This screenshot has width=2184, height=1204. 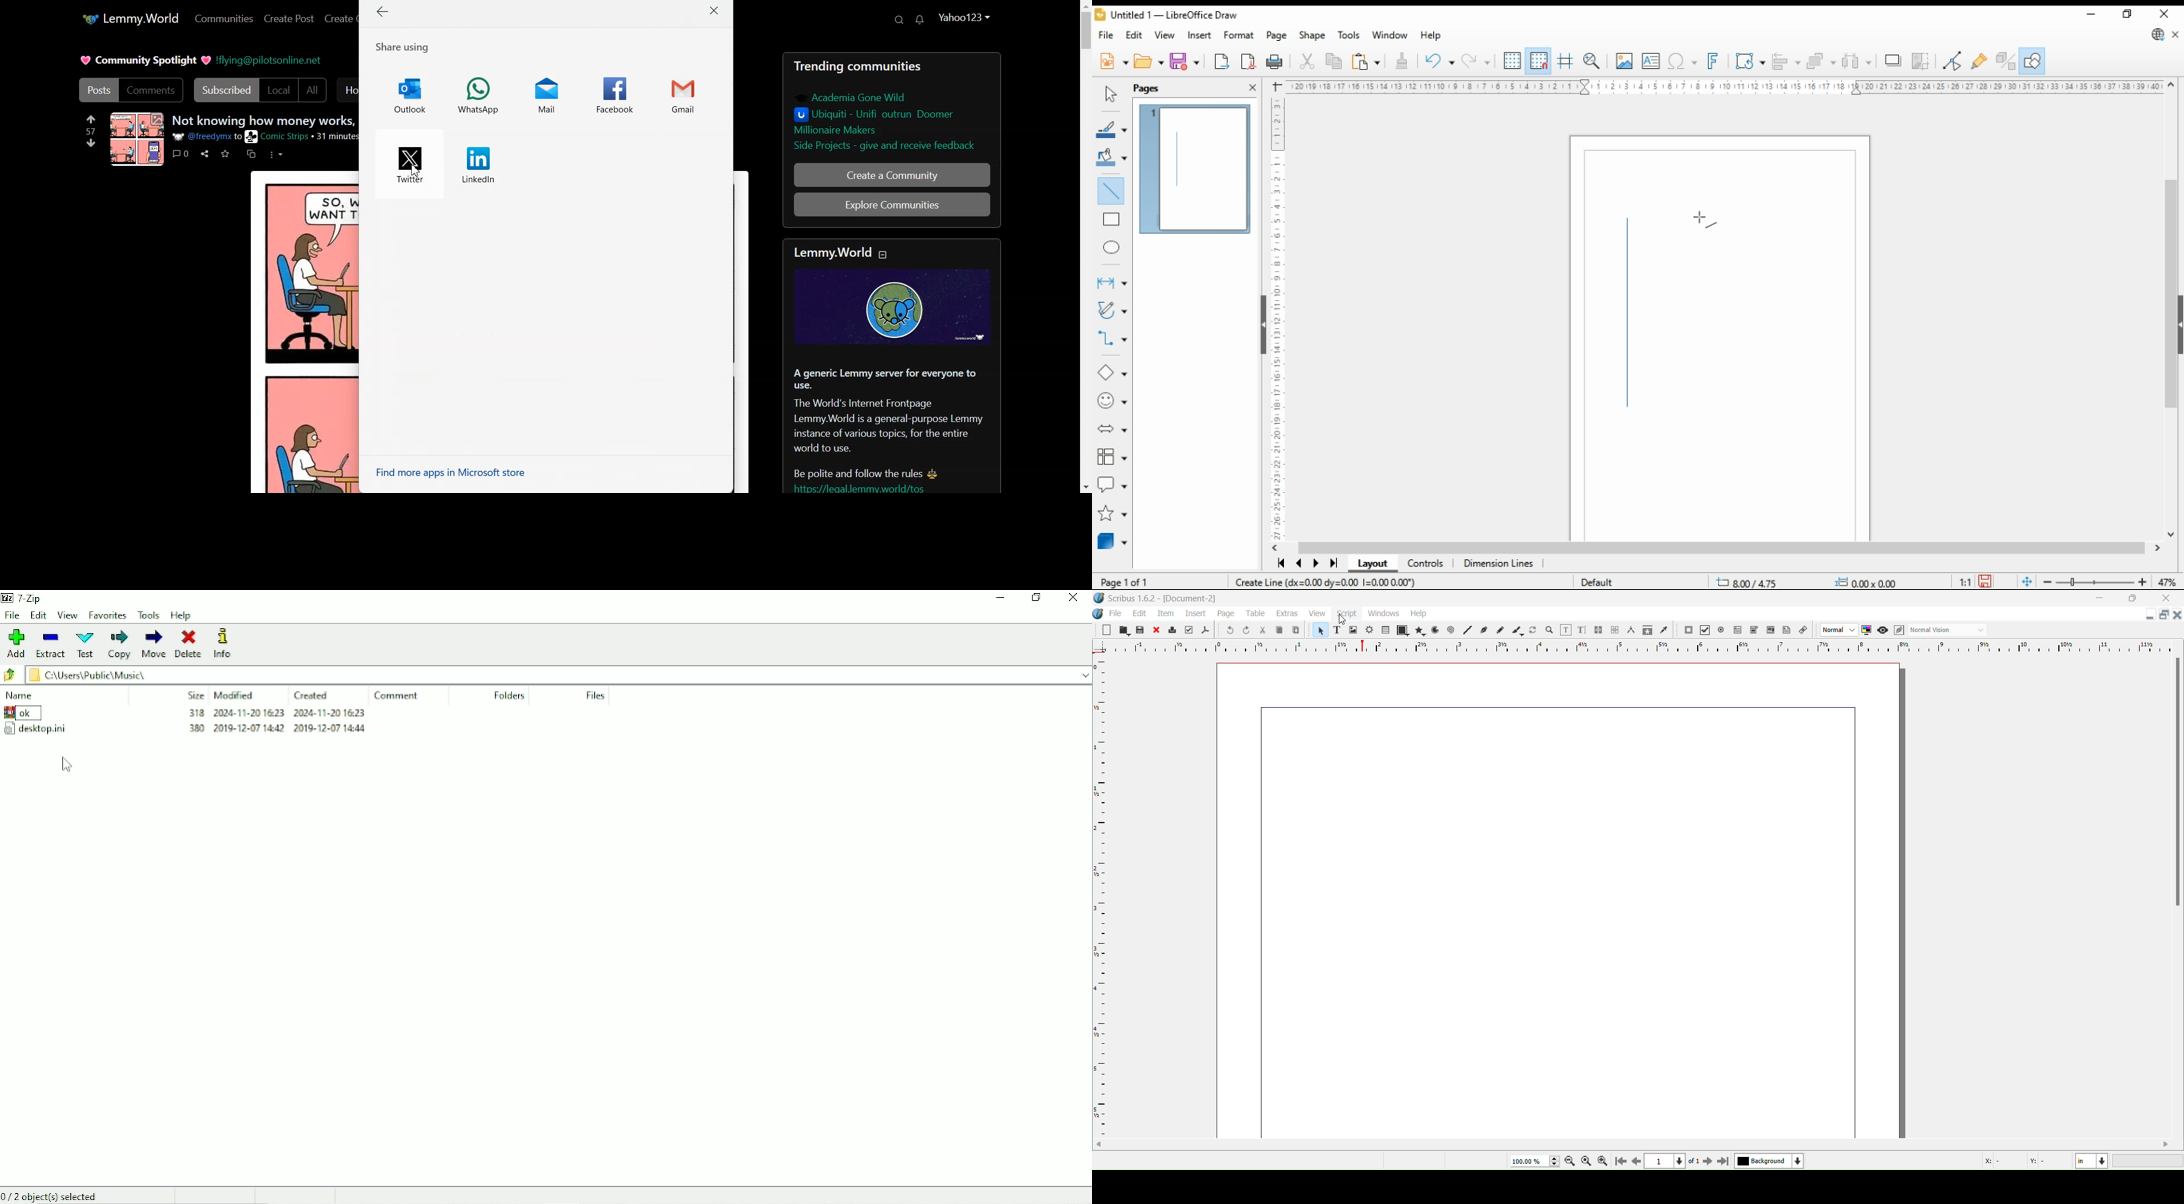 What do you see at coordinates (477, 164) in the screenshot?
I see `LinkedIn ` at bounding box center [477, 164].